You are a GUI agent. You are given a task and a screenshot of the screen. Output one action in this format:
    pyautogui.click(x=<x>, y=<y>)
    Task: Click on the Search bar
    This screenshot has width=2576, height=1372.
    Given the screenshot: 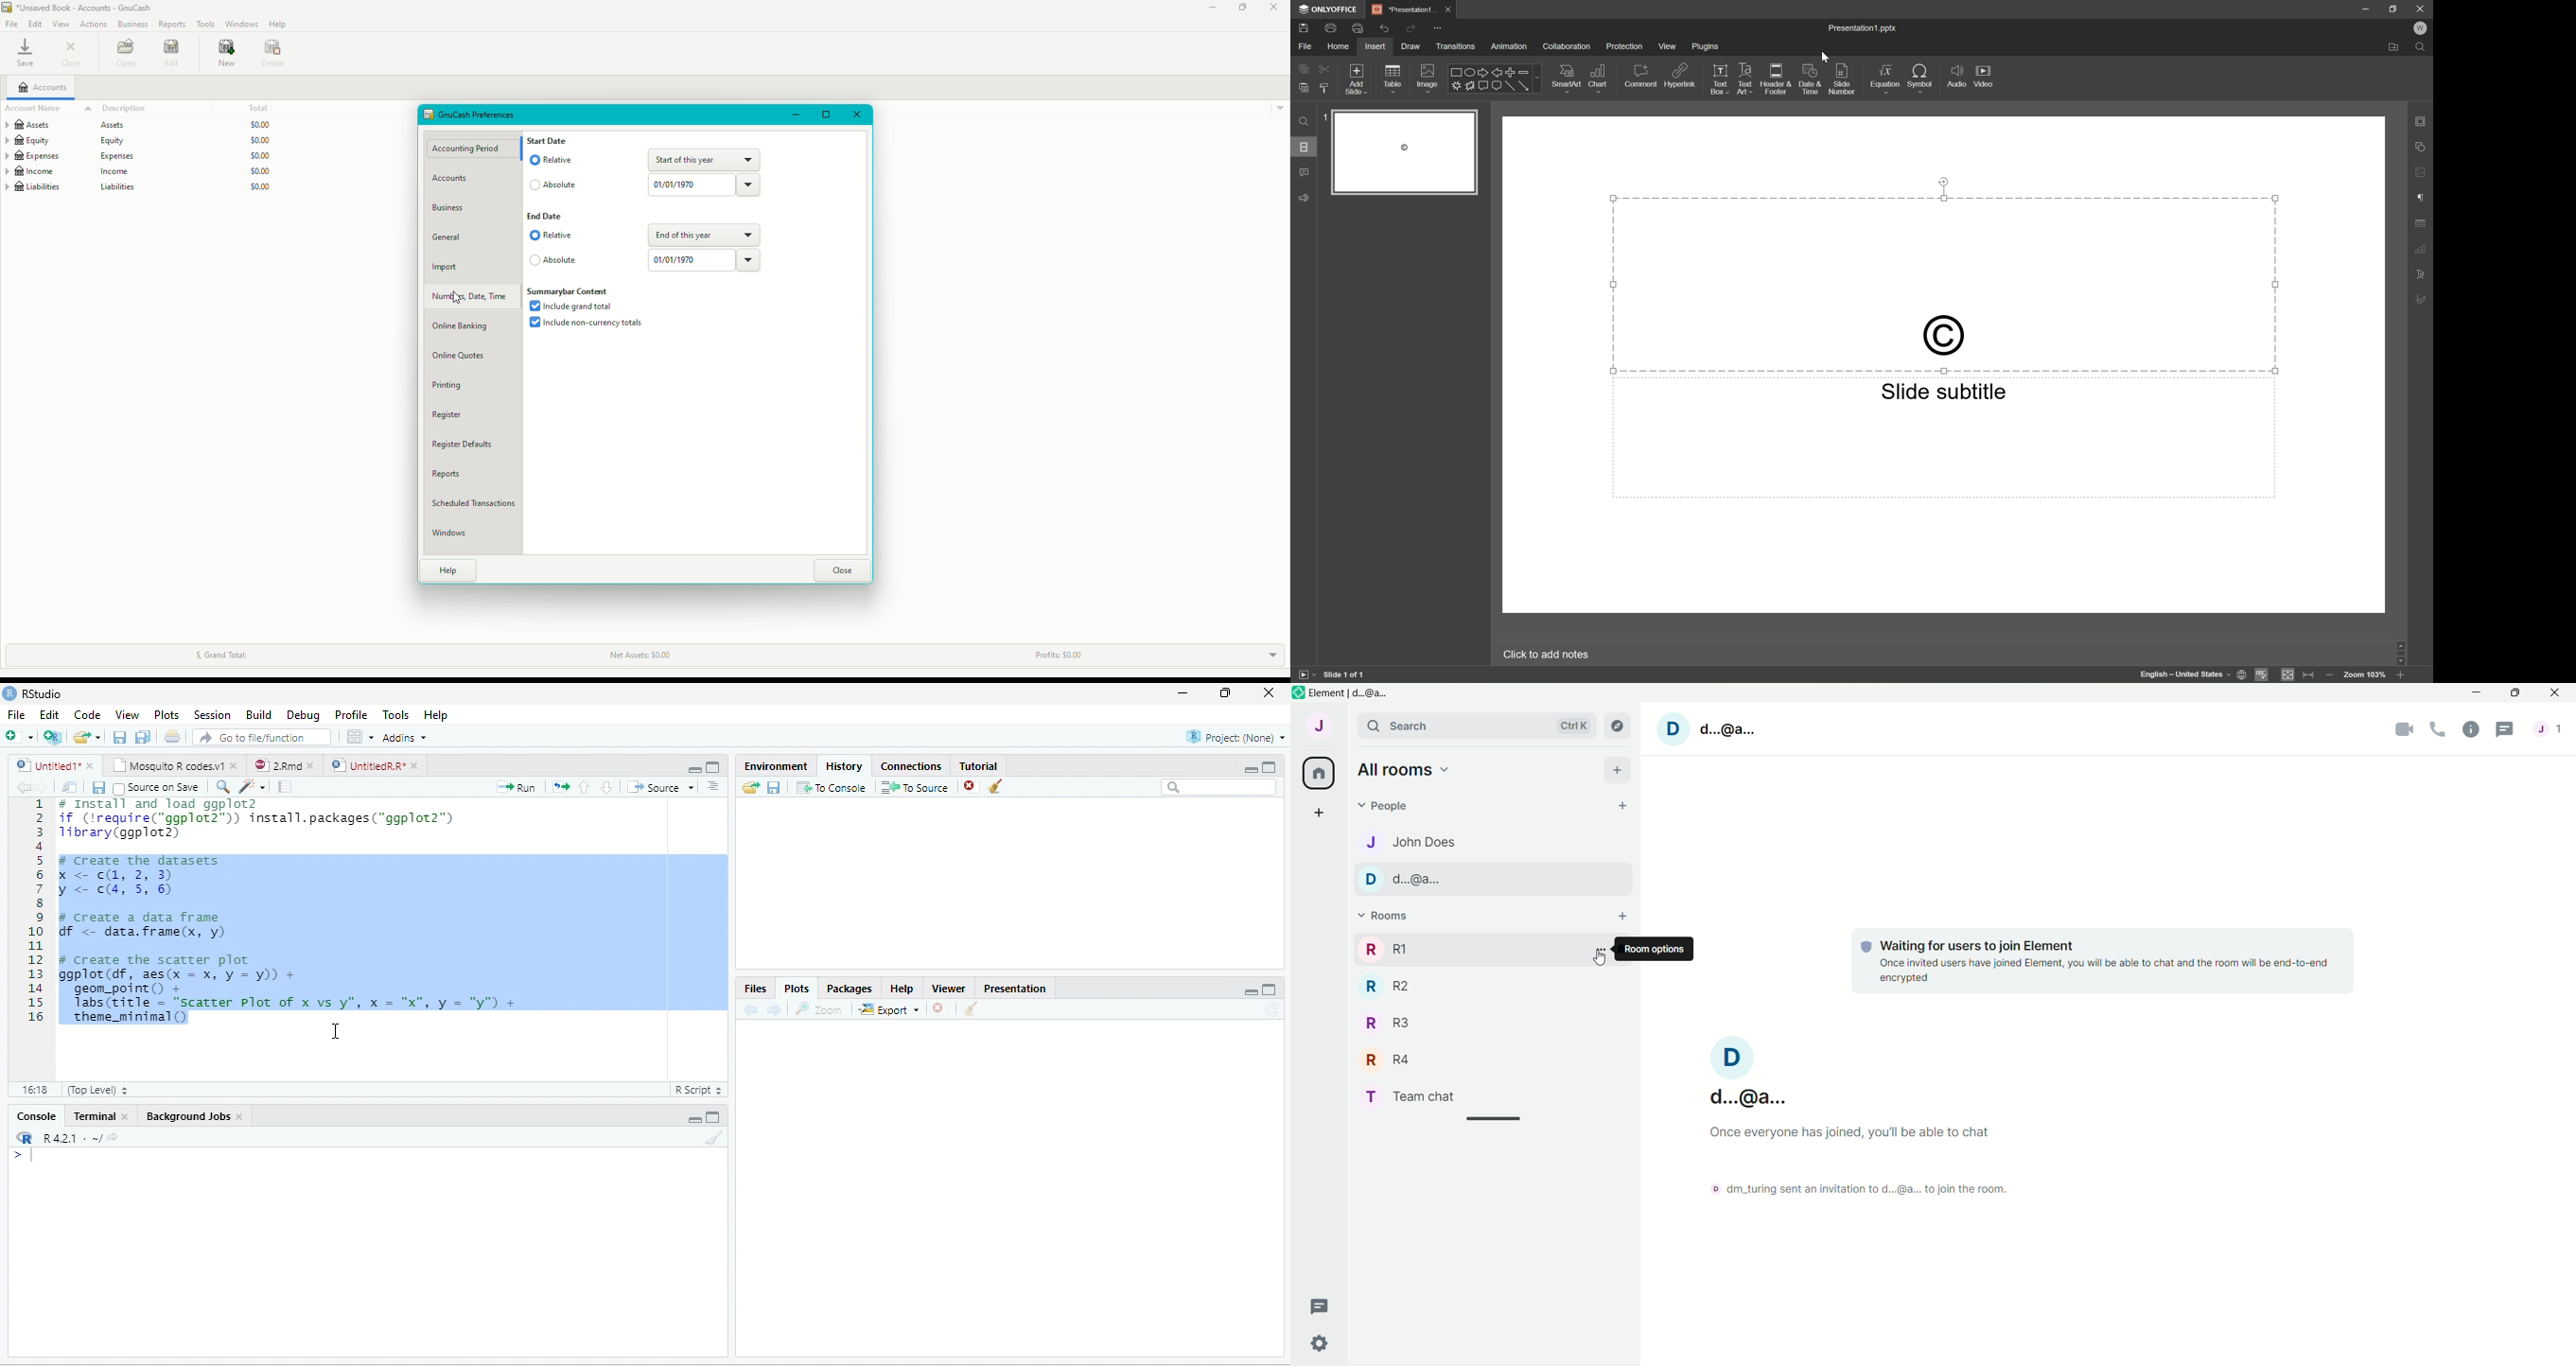 What is the action you would take?
    pyautogui.click(x=1218, y=788)
    